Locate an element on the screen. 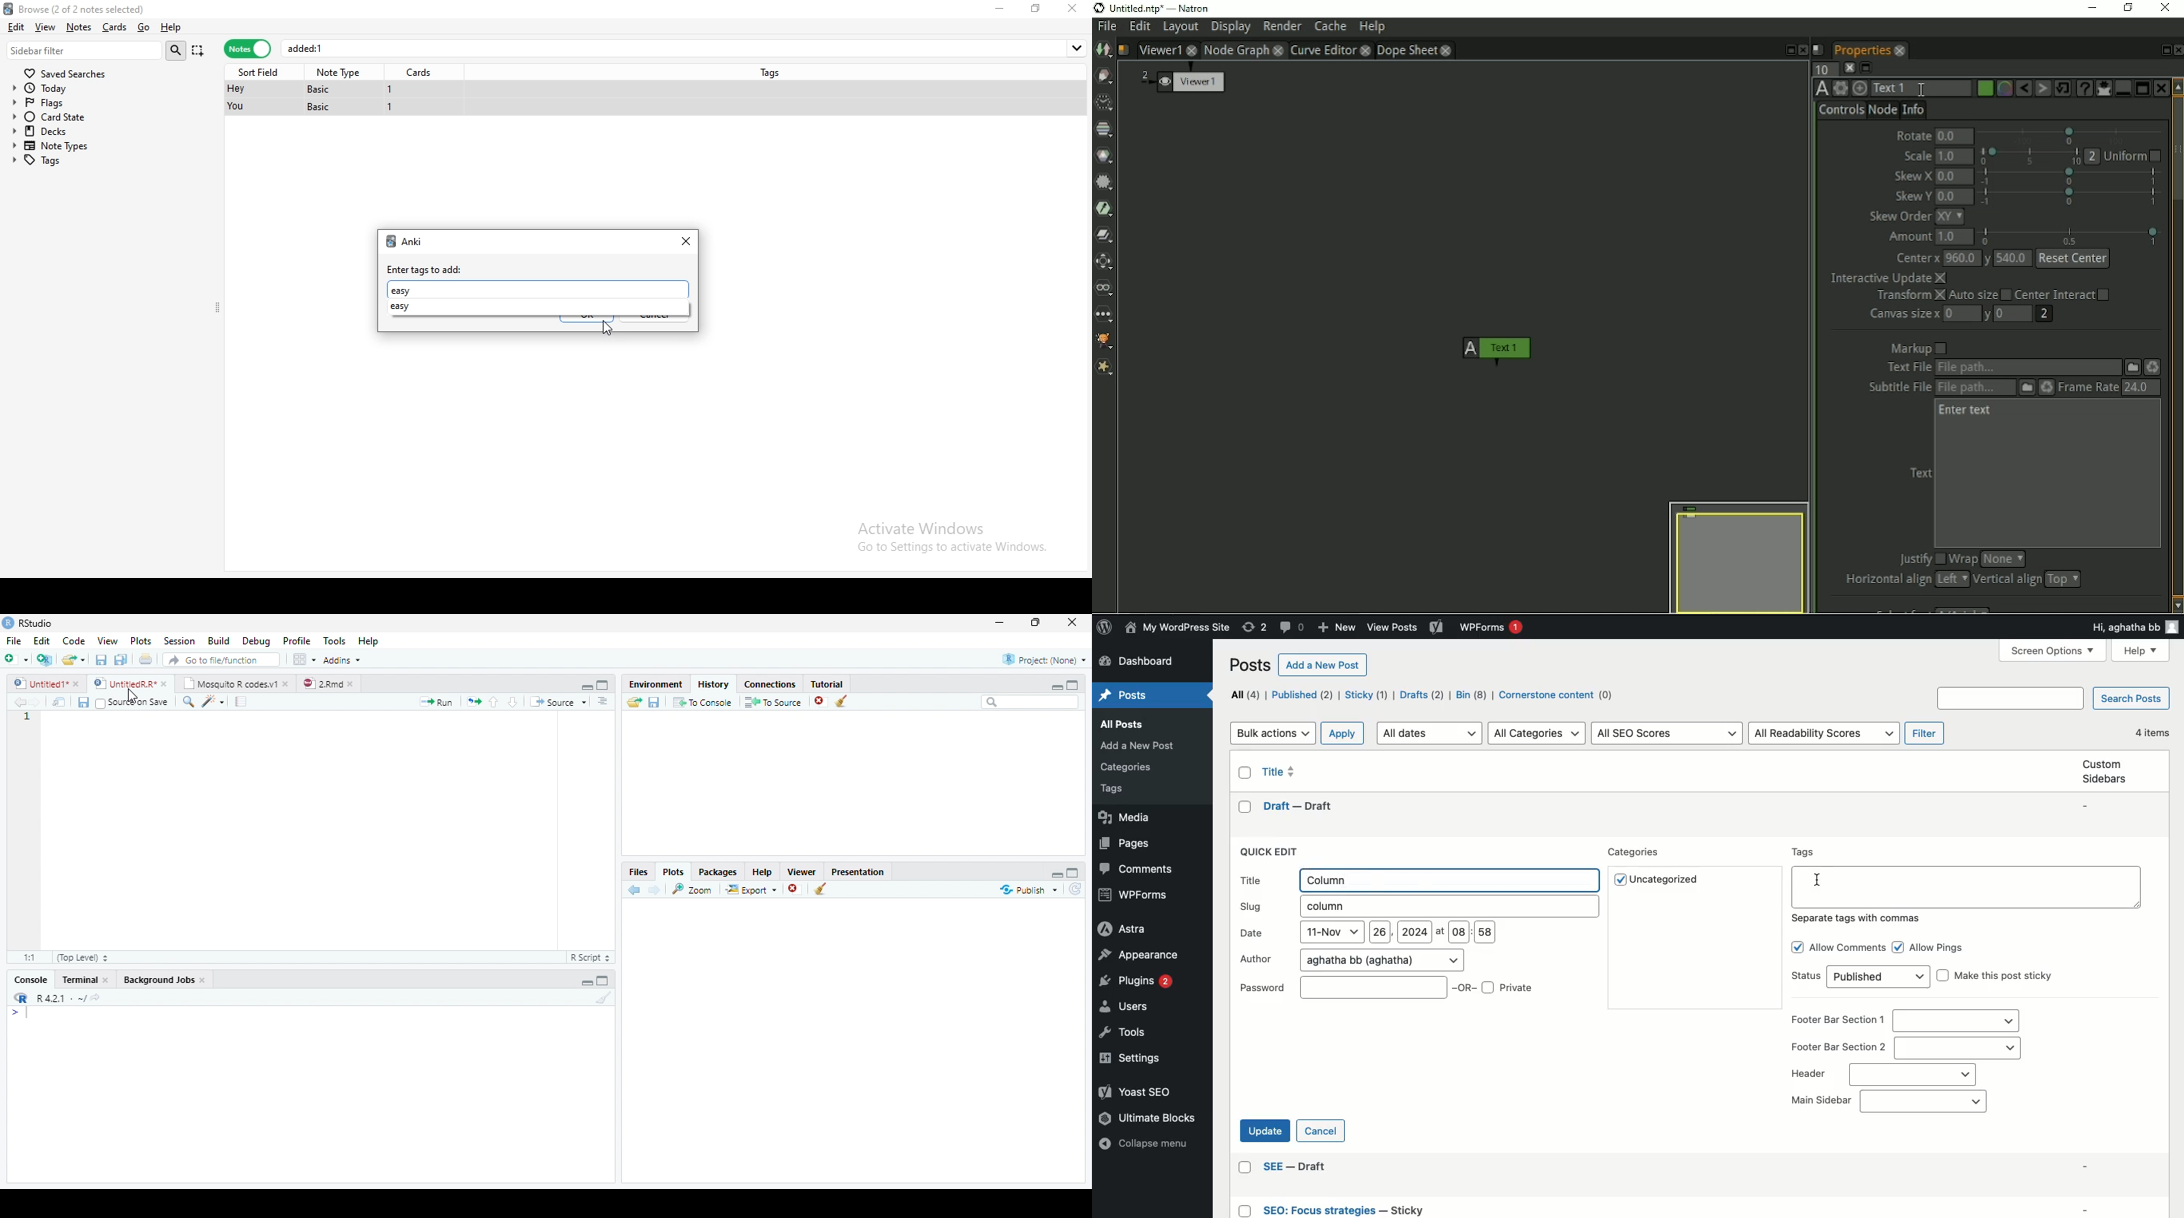 The width and height of the screenshot is (2184, 1232). Go to previous section of code is located at coordinates (495, 703).